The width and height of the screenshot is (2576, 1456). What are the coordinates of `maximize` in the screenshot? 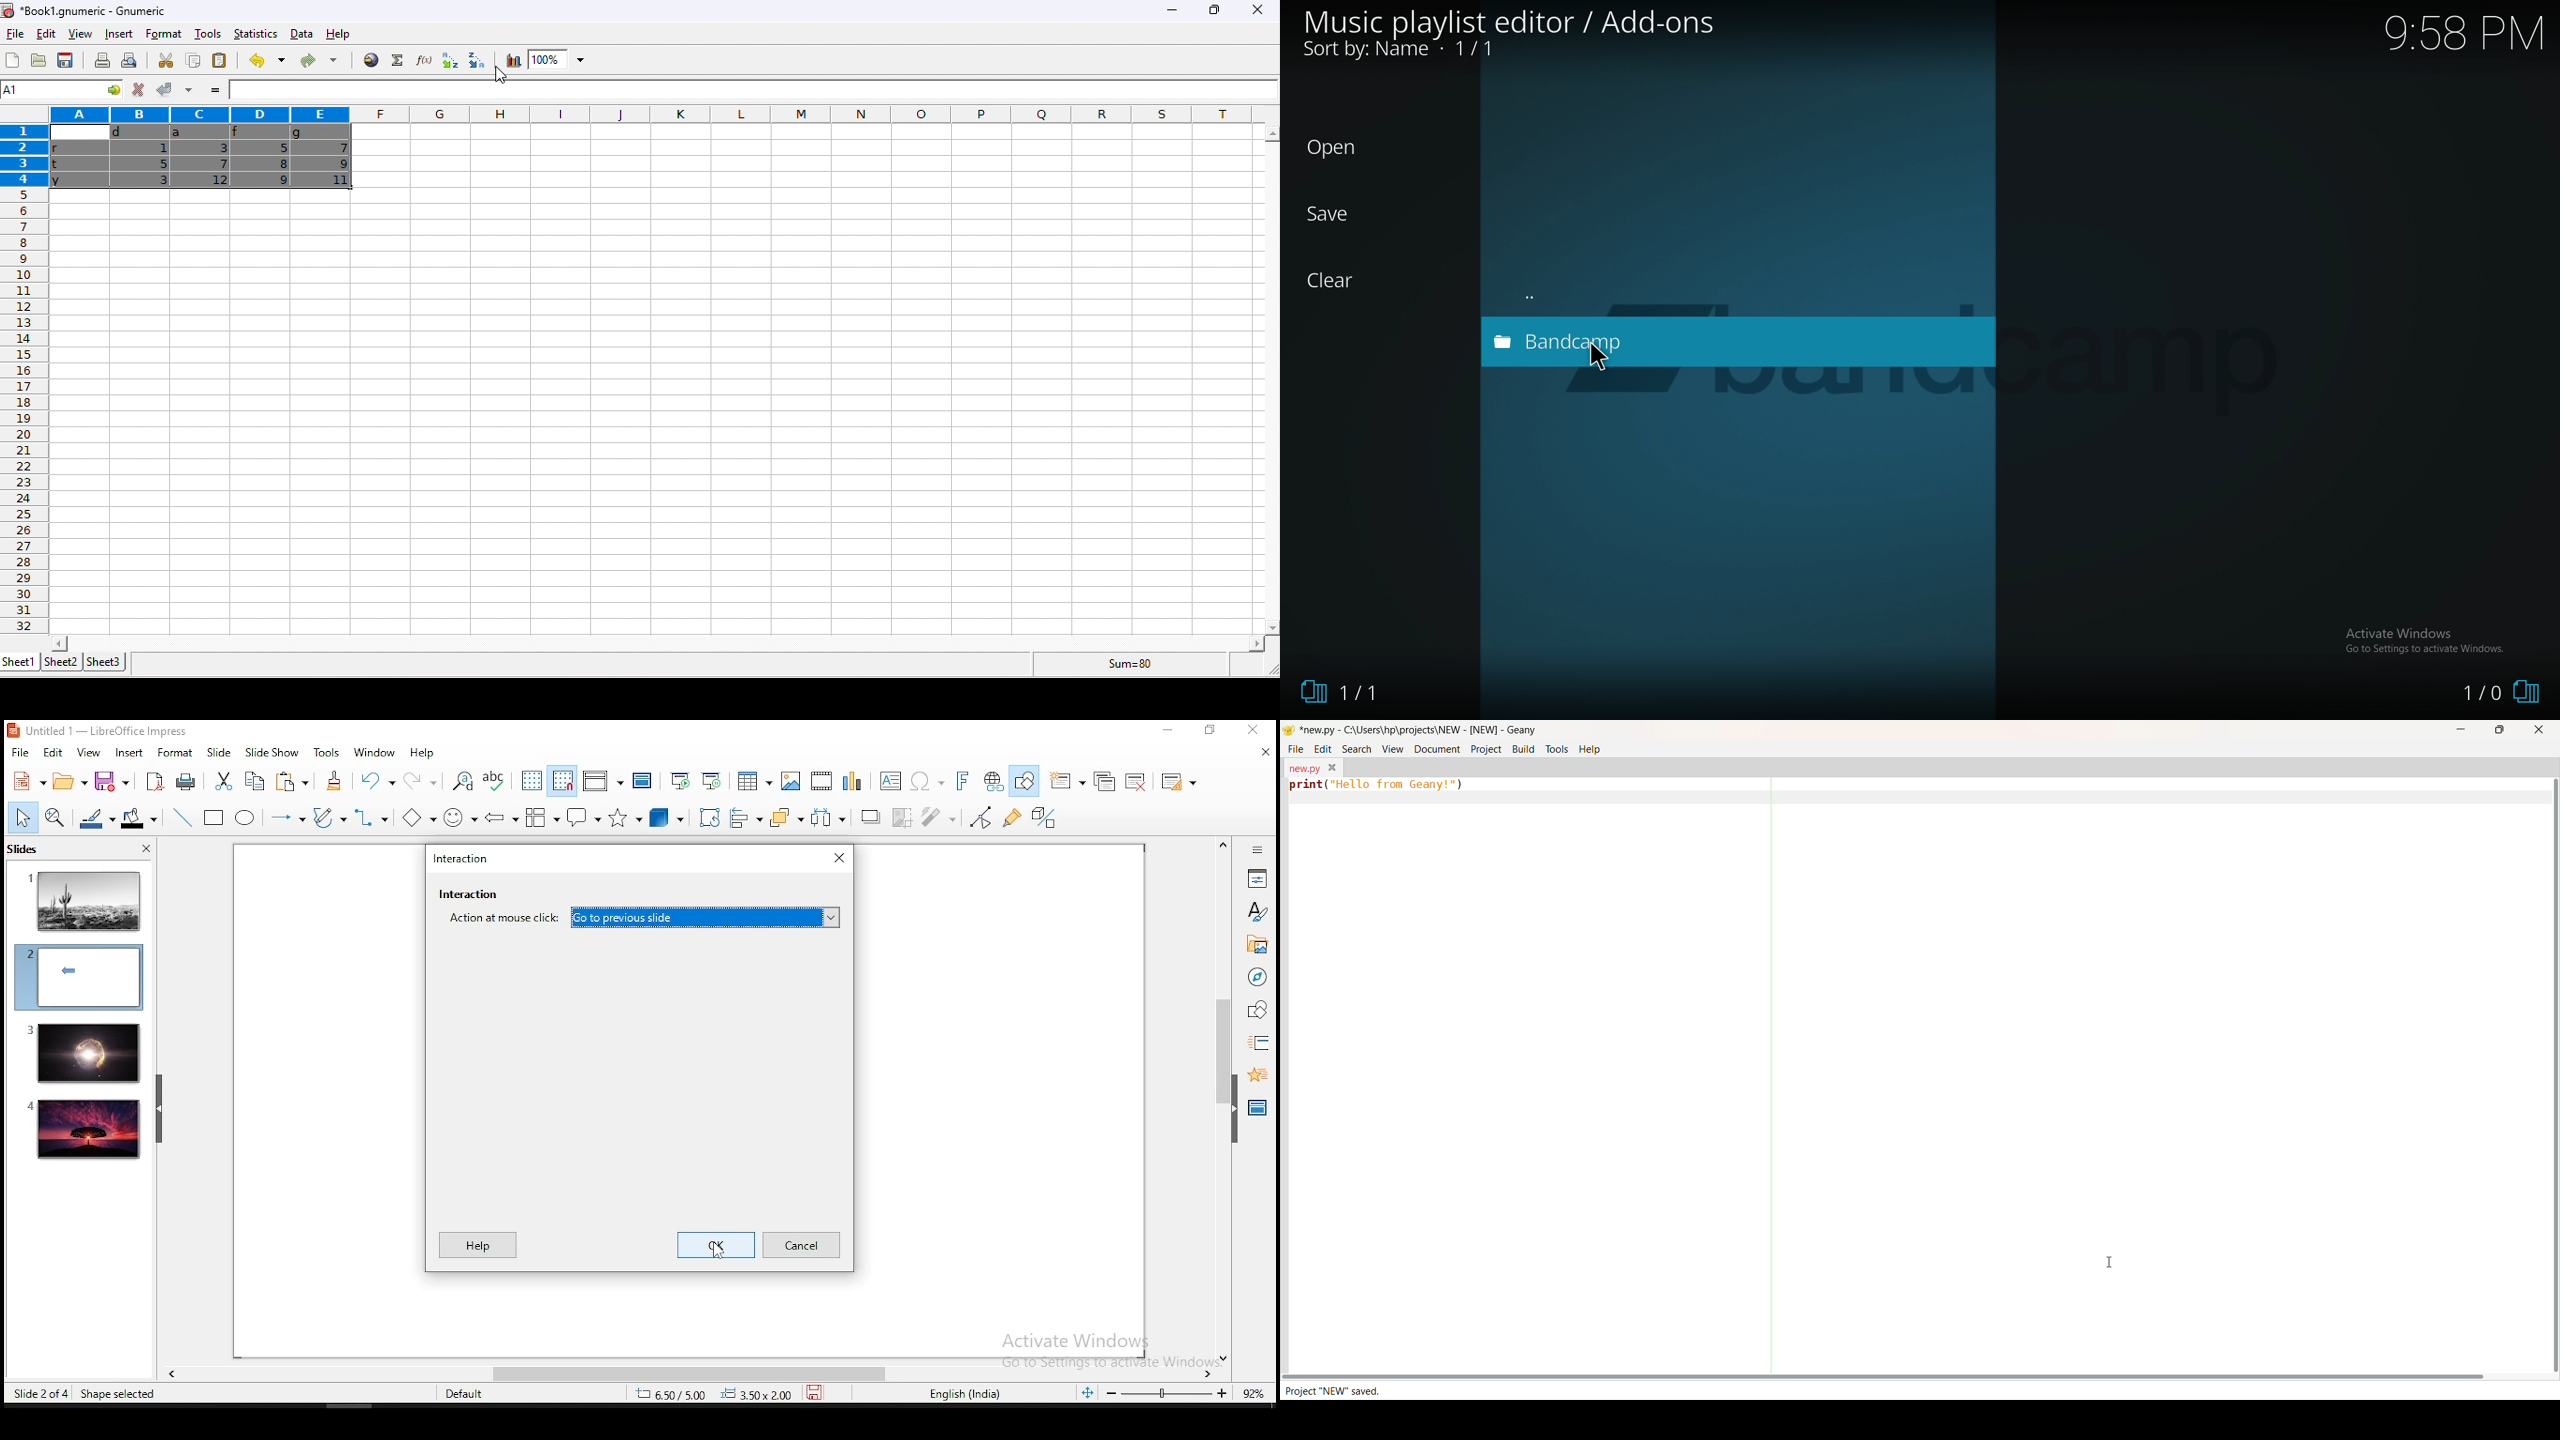 It's located at (1215, 12).